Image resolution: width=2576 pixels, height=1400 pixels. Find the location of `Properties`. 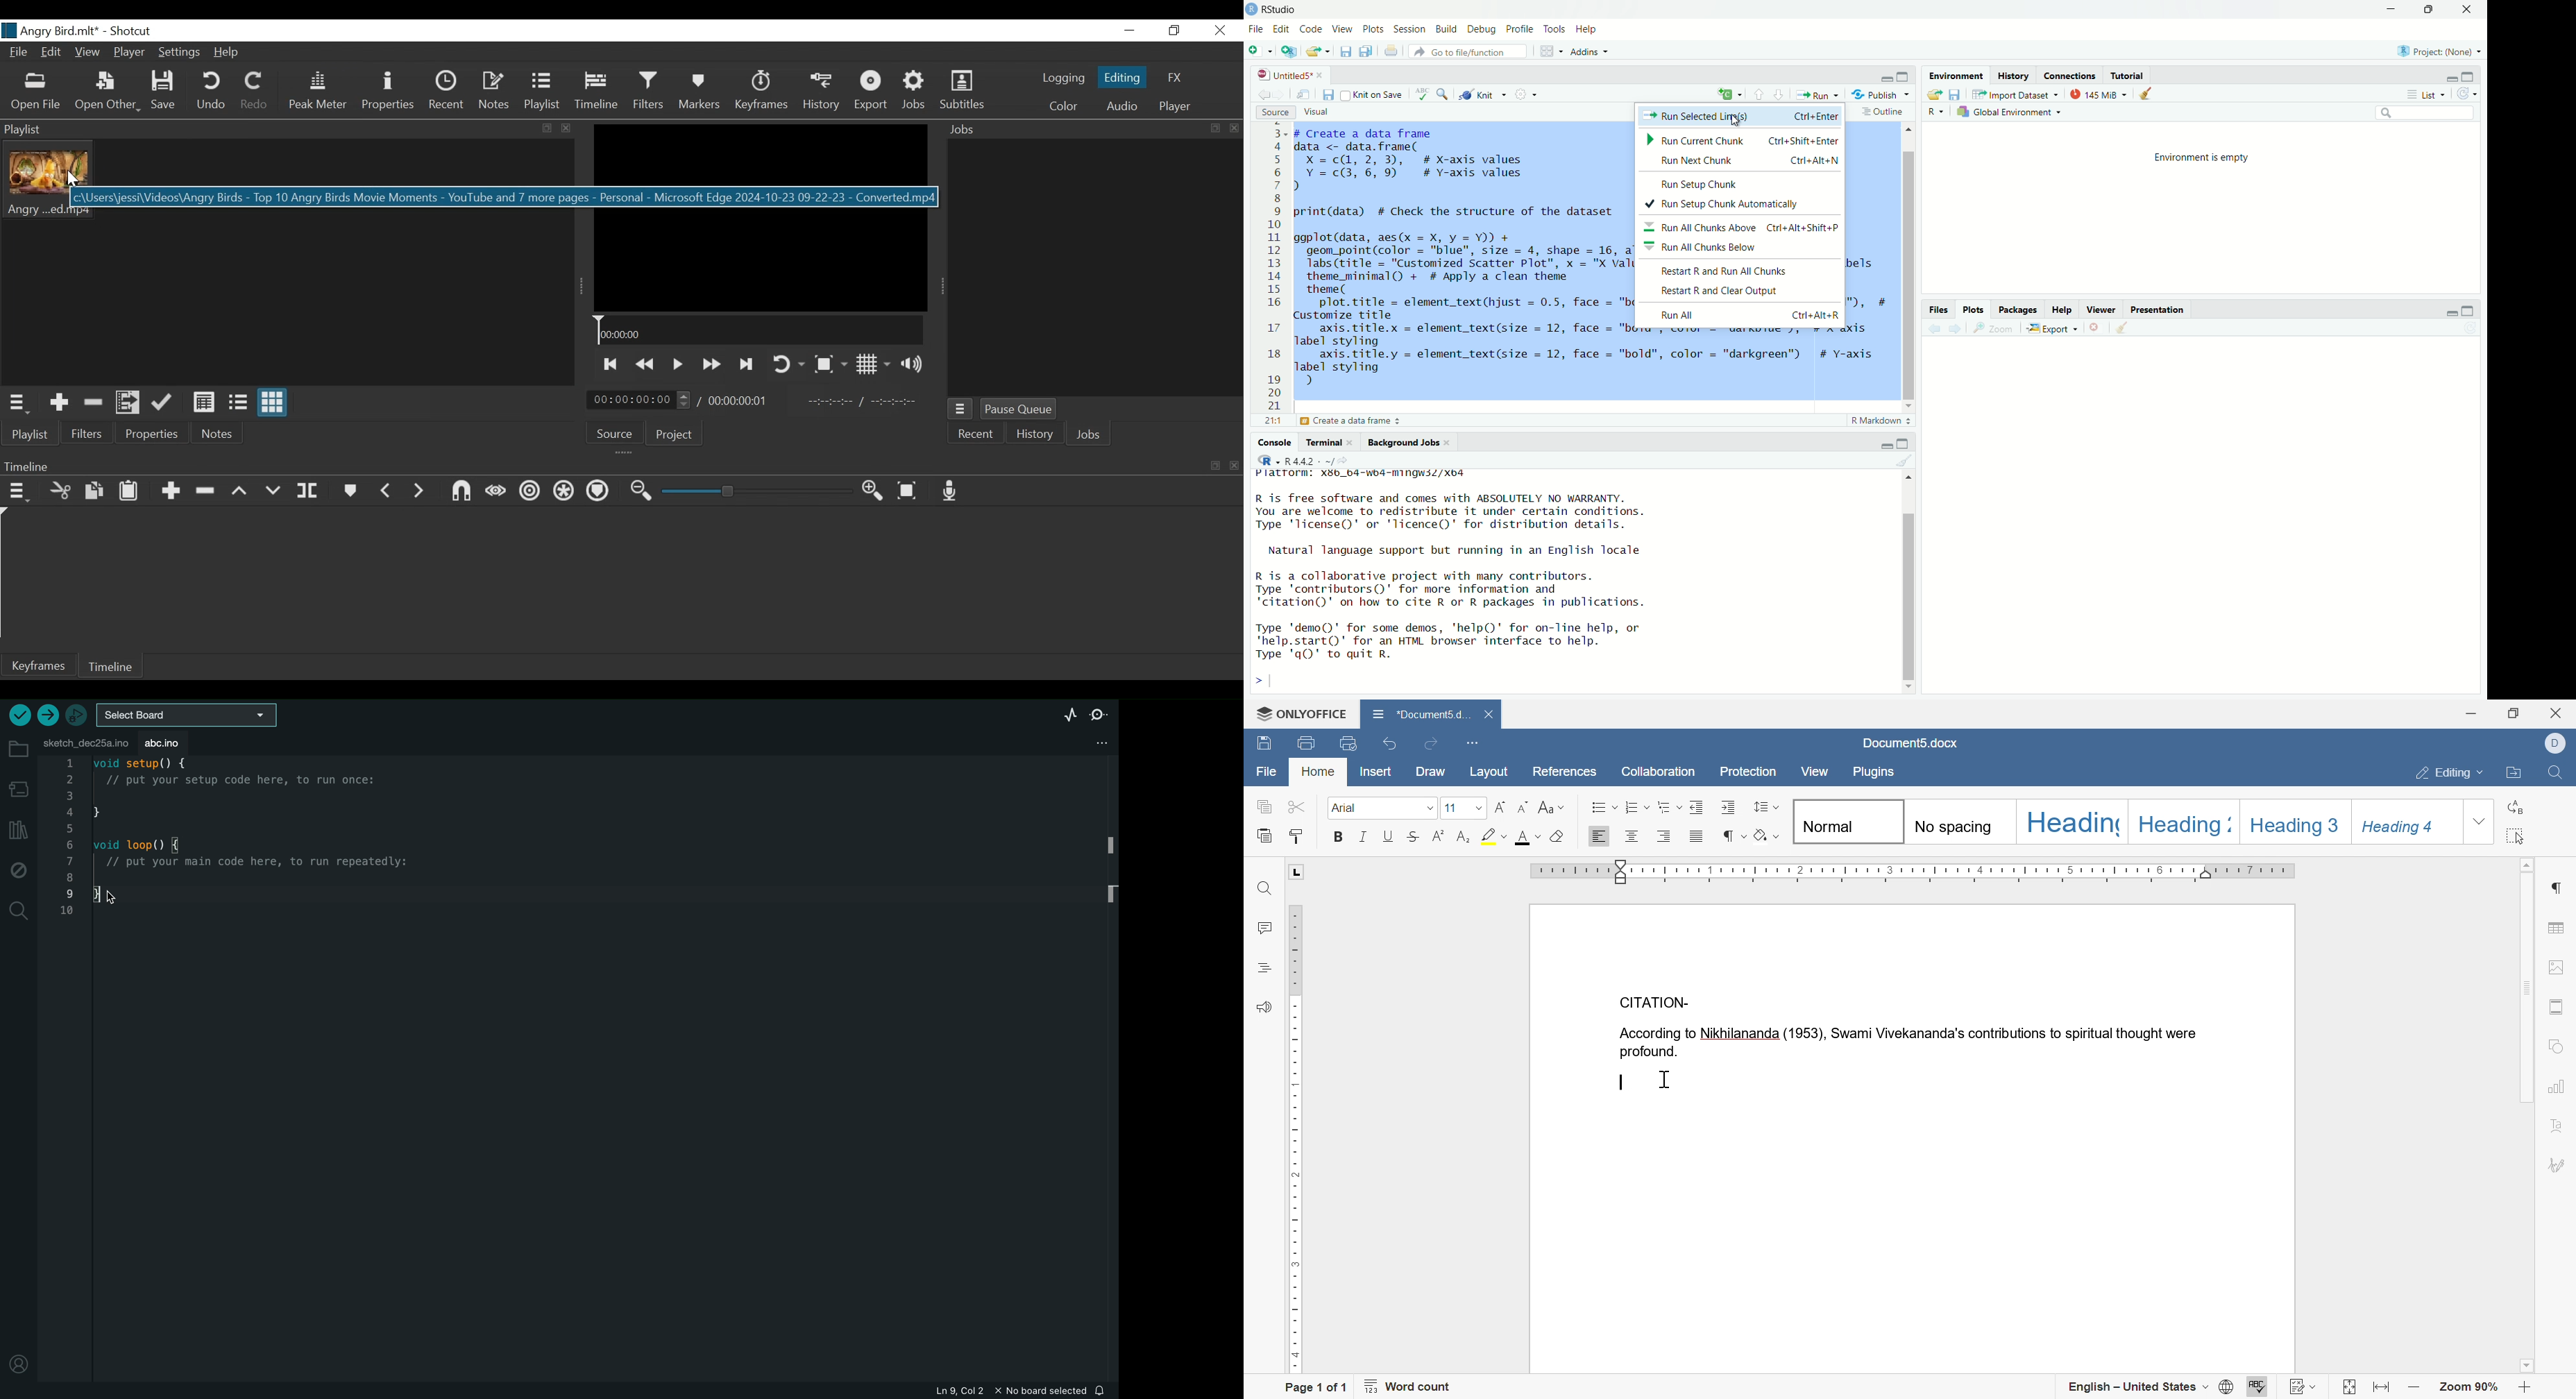

Properties is located at coordinates (153, 431).